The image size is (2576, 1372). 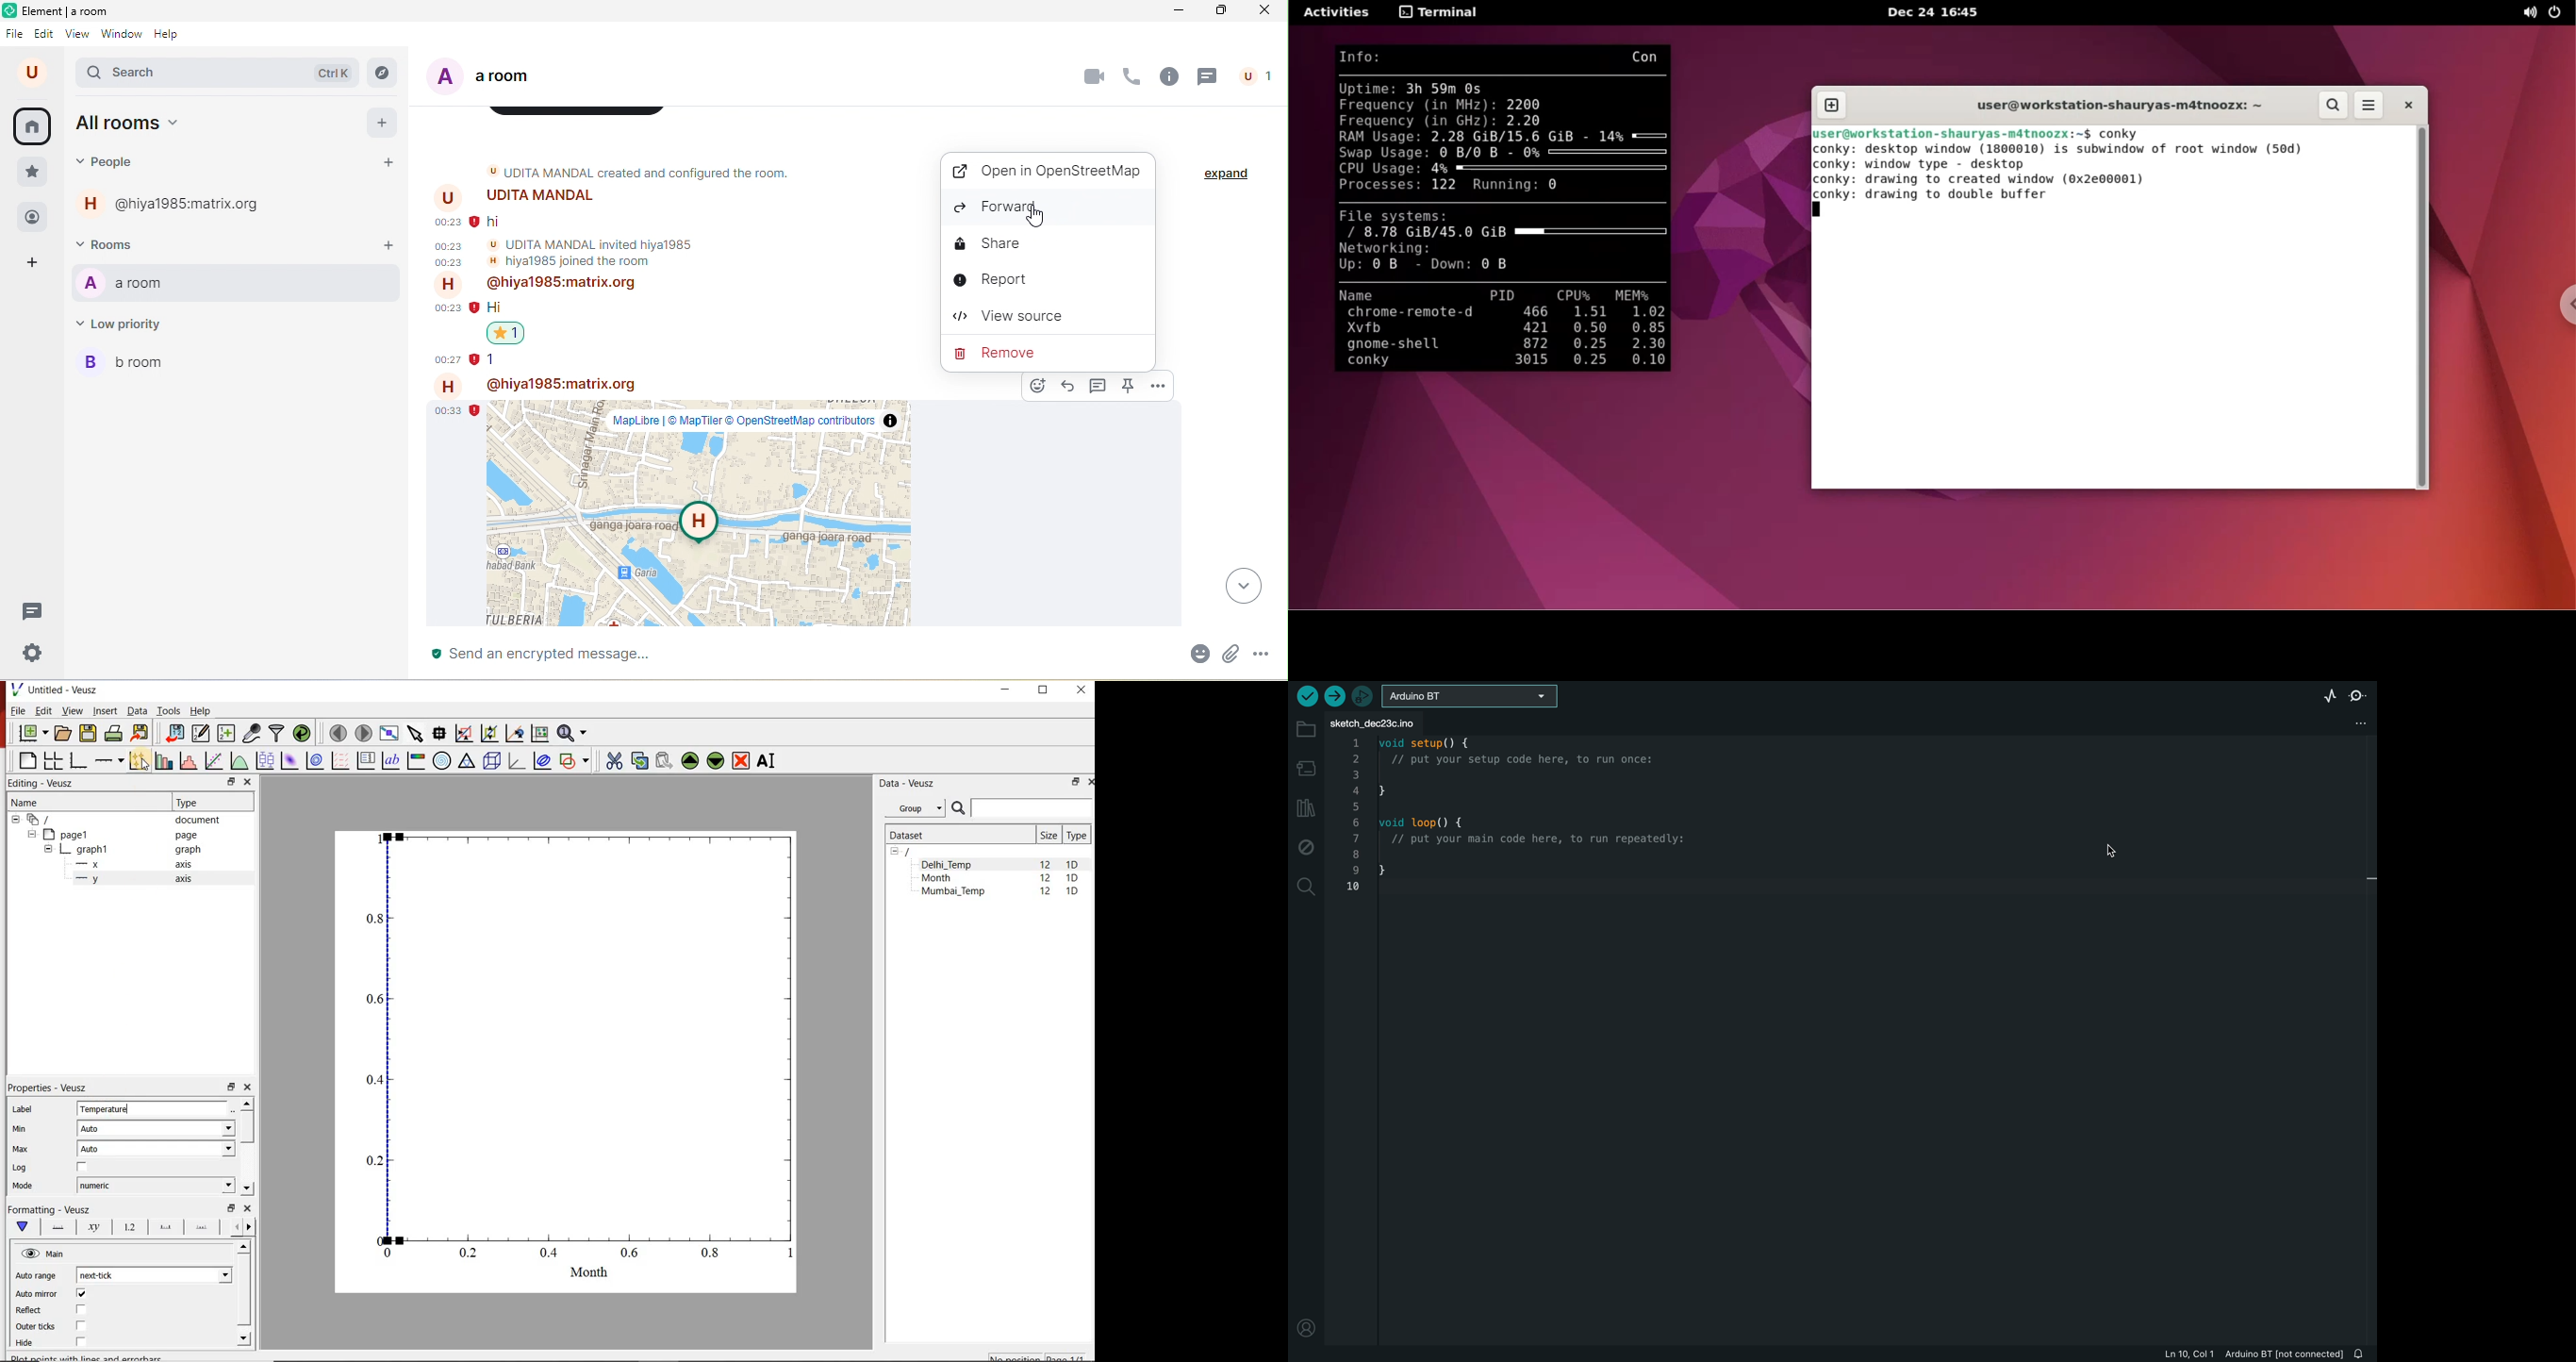 I want to click on maximize, so click(x=1220, y=13).